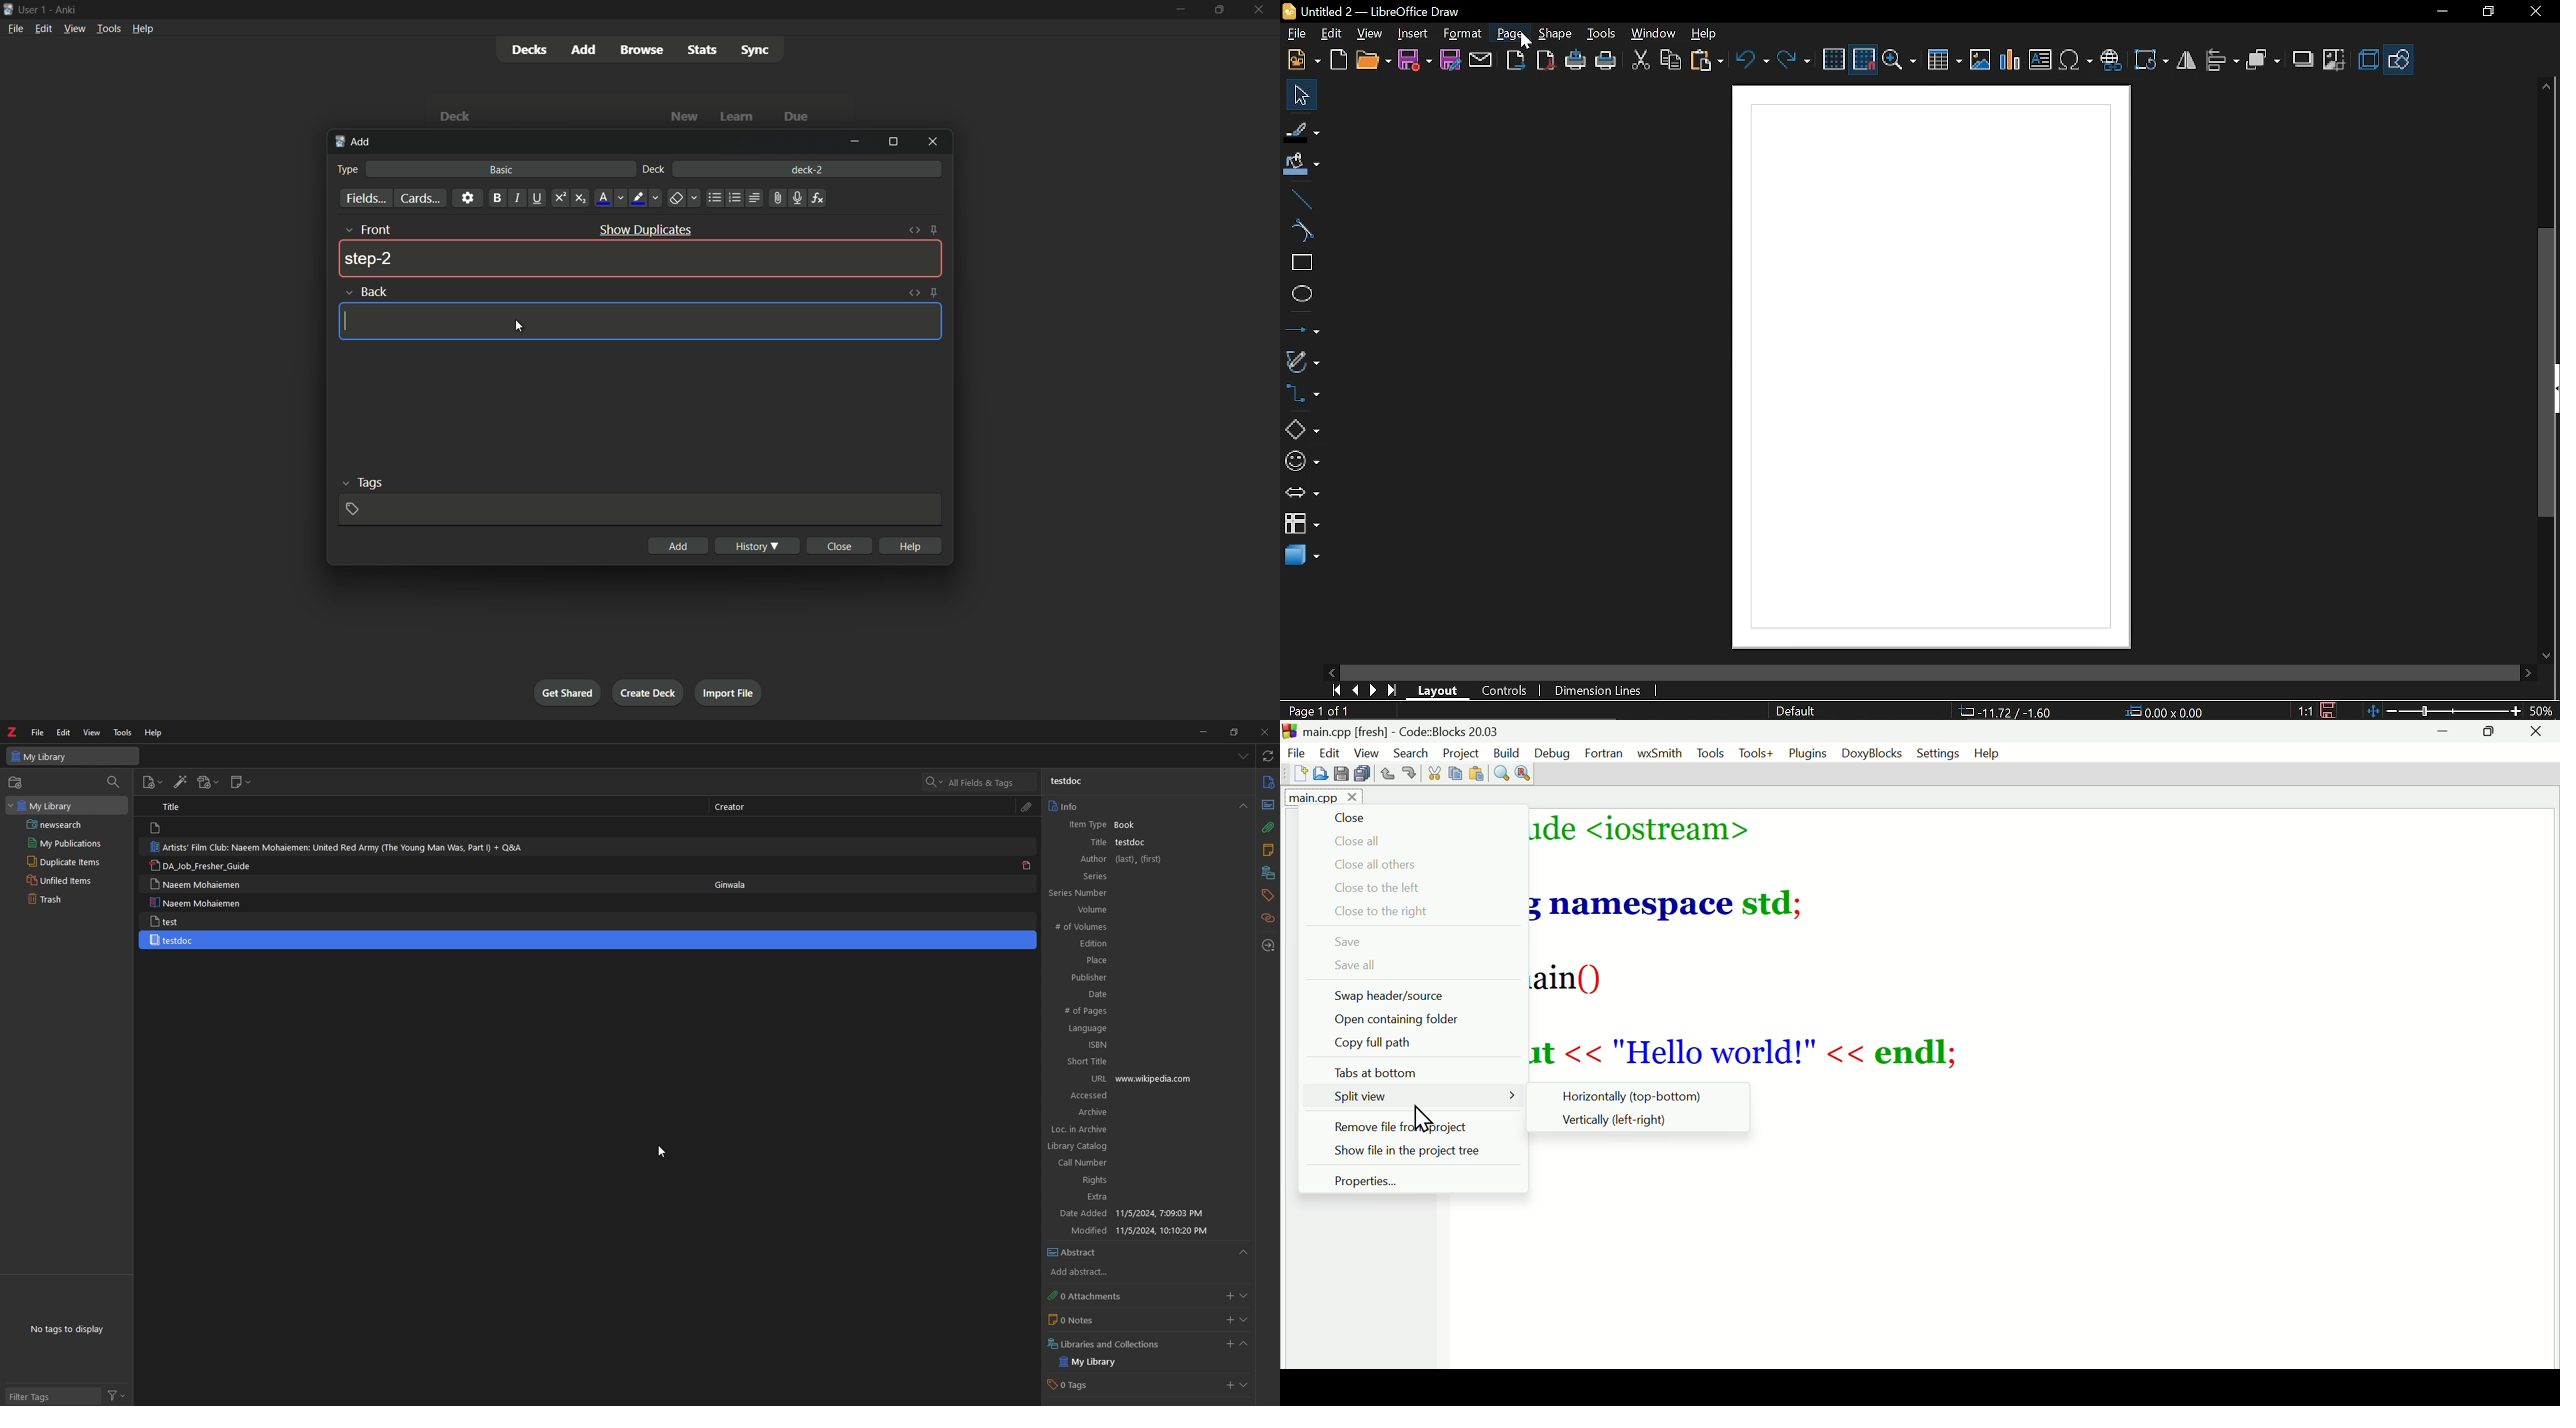 The width and height of the screenshot is (2576, 1428). Describe the element at coordinates (195, 903) in the screenshot. I see `Naeem Mohaiemen` at that location.